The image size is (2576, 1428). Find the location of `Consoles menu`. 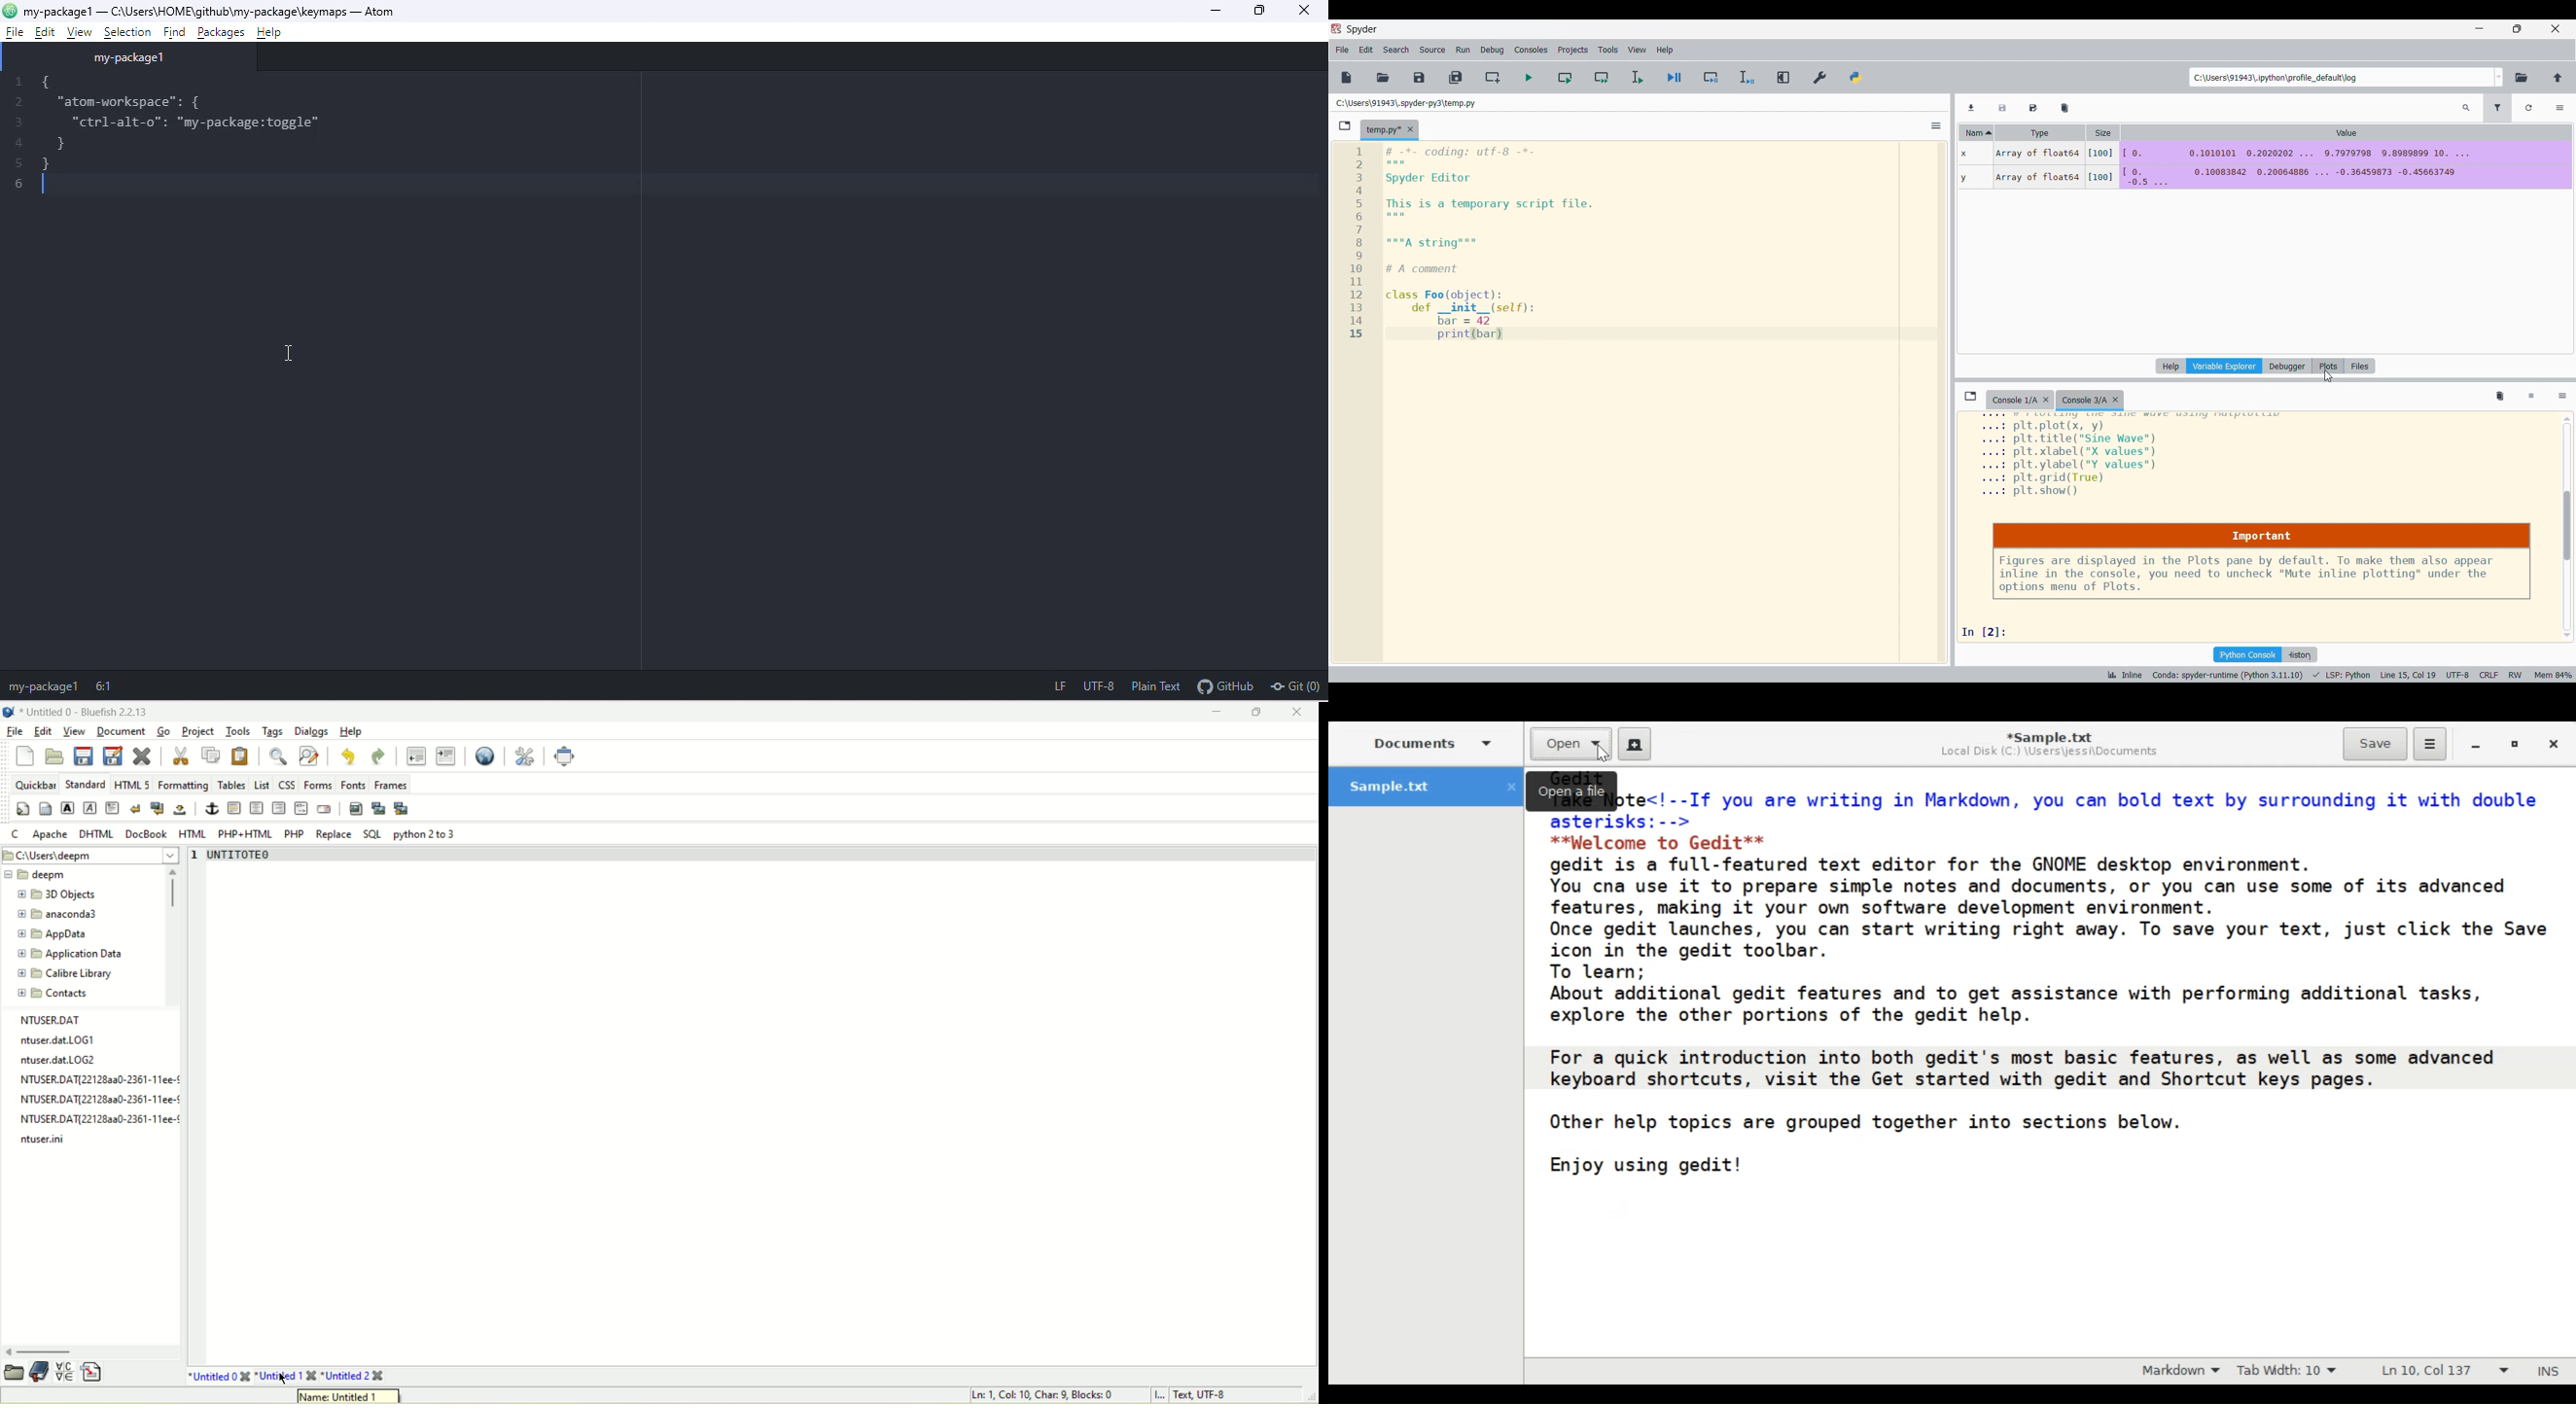

Consoles menu is located at coordinates (1531, 50).